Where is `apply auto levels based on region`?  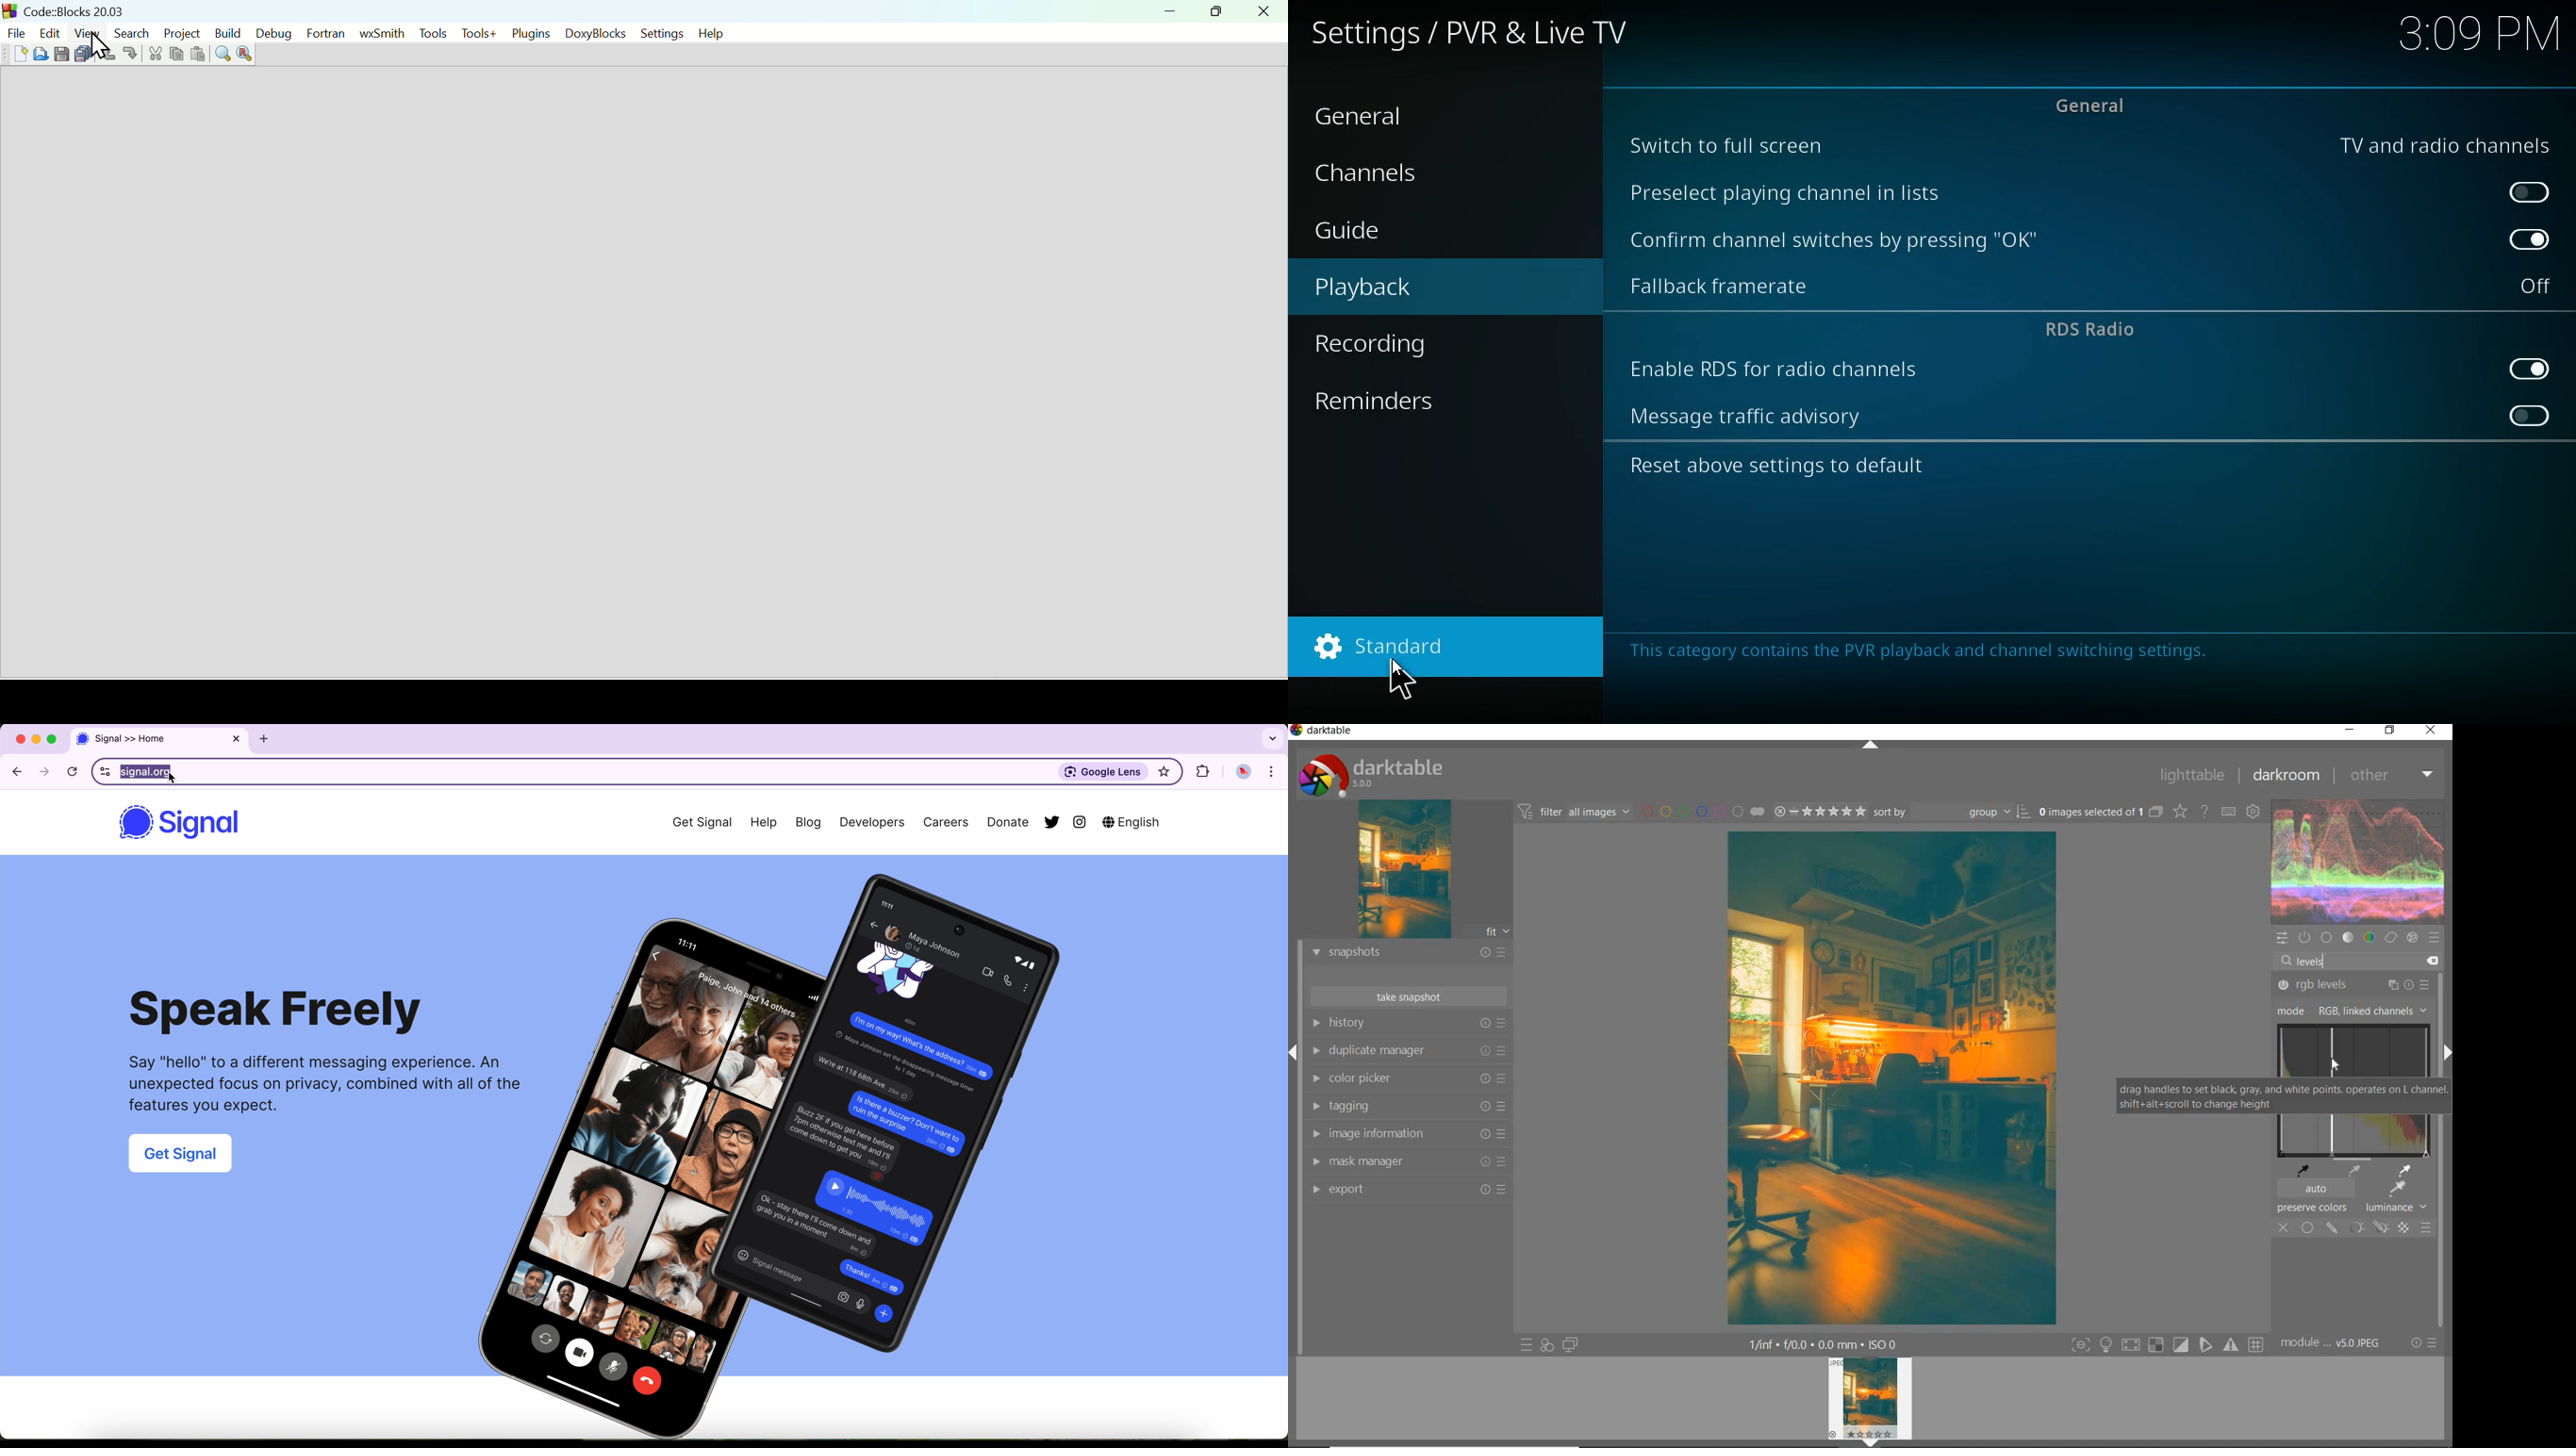
apply auto levels based on region is located at coordinates (2396, 1189).